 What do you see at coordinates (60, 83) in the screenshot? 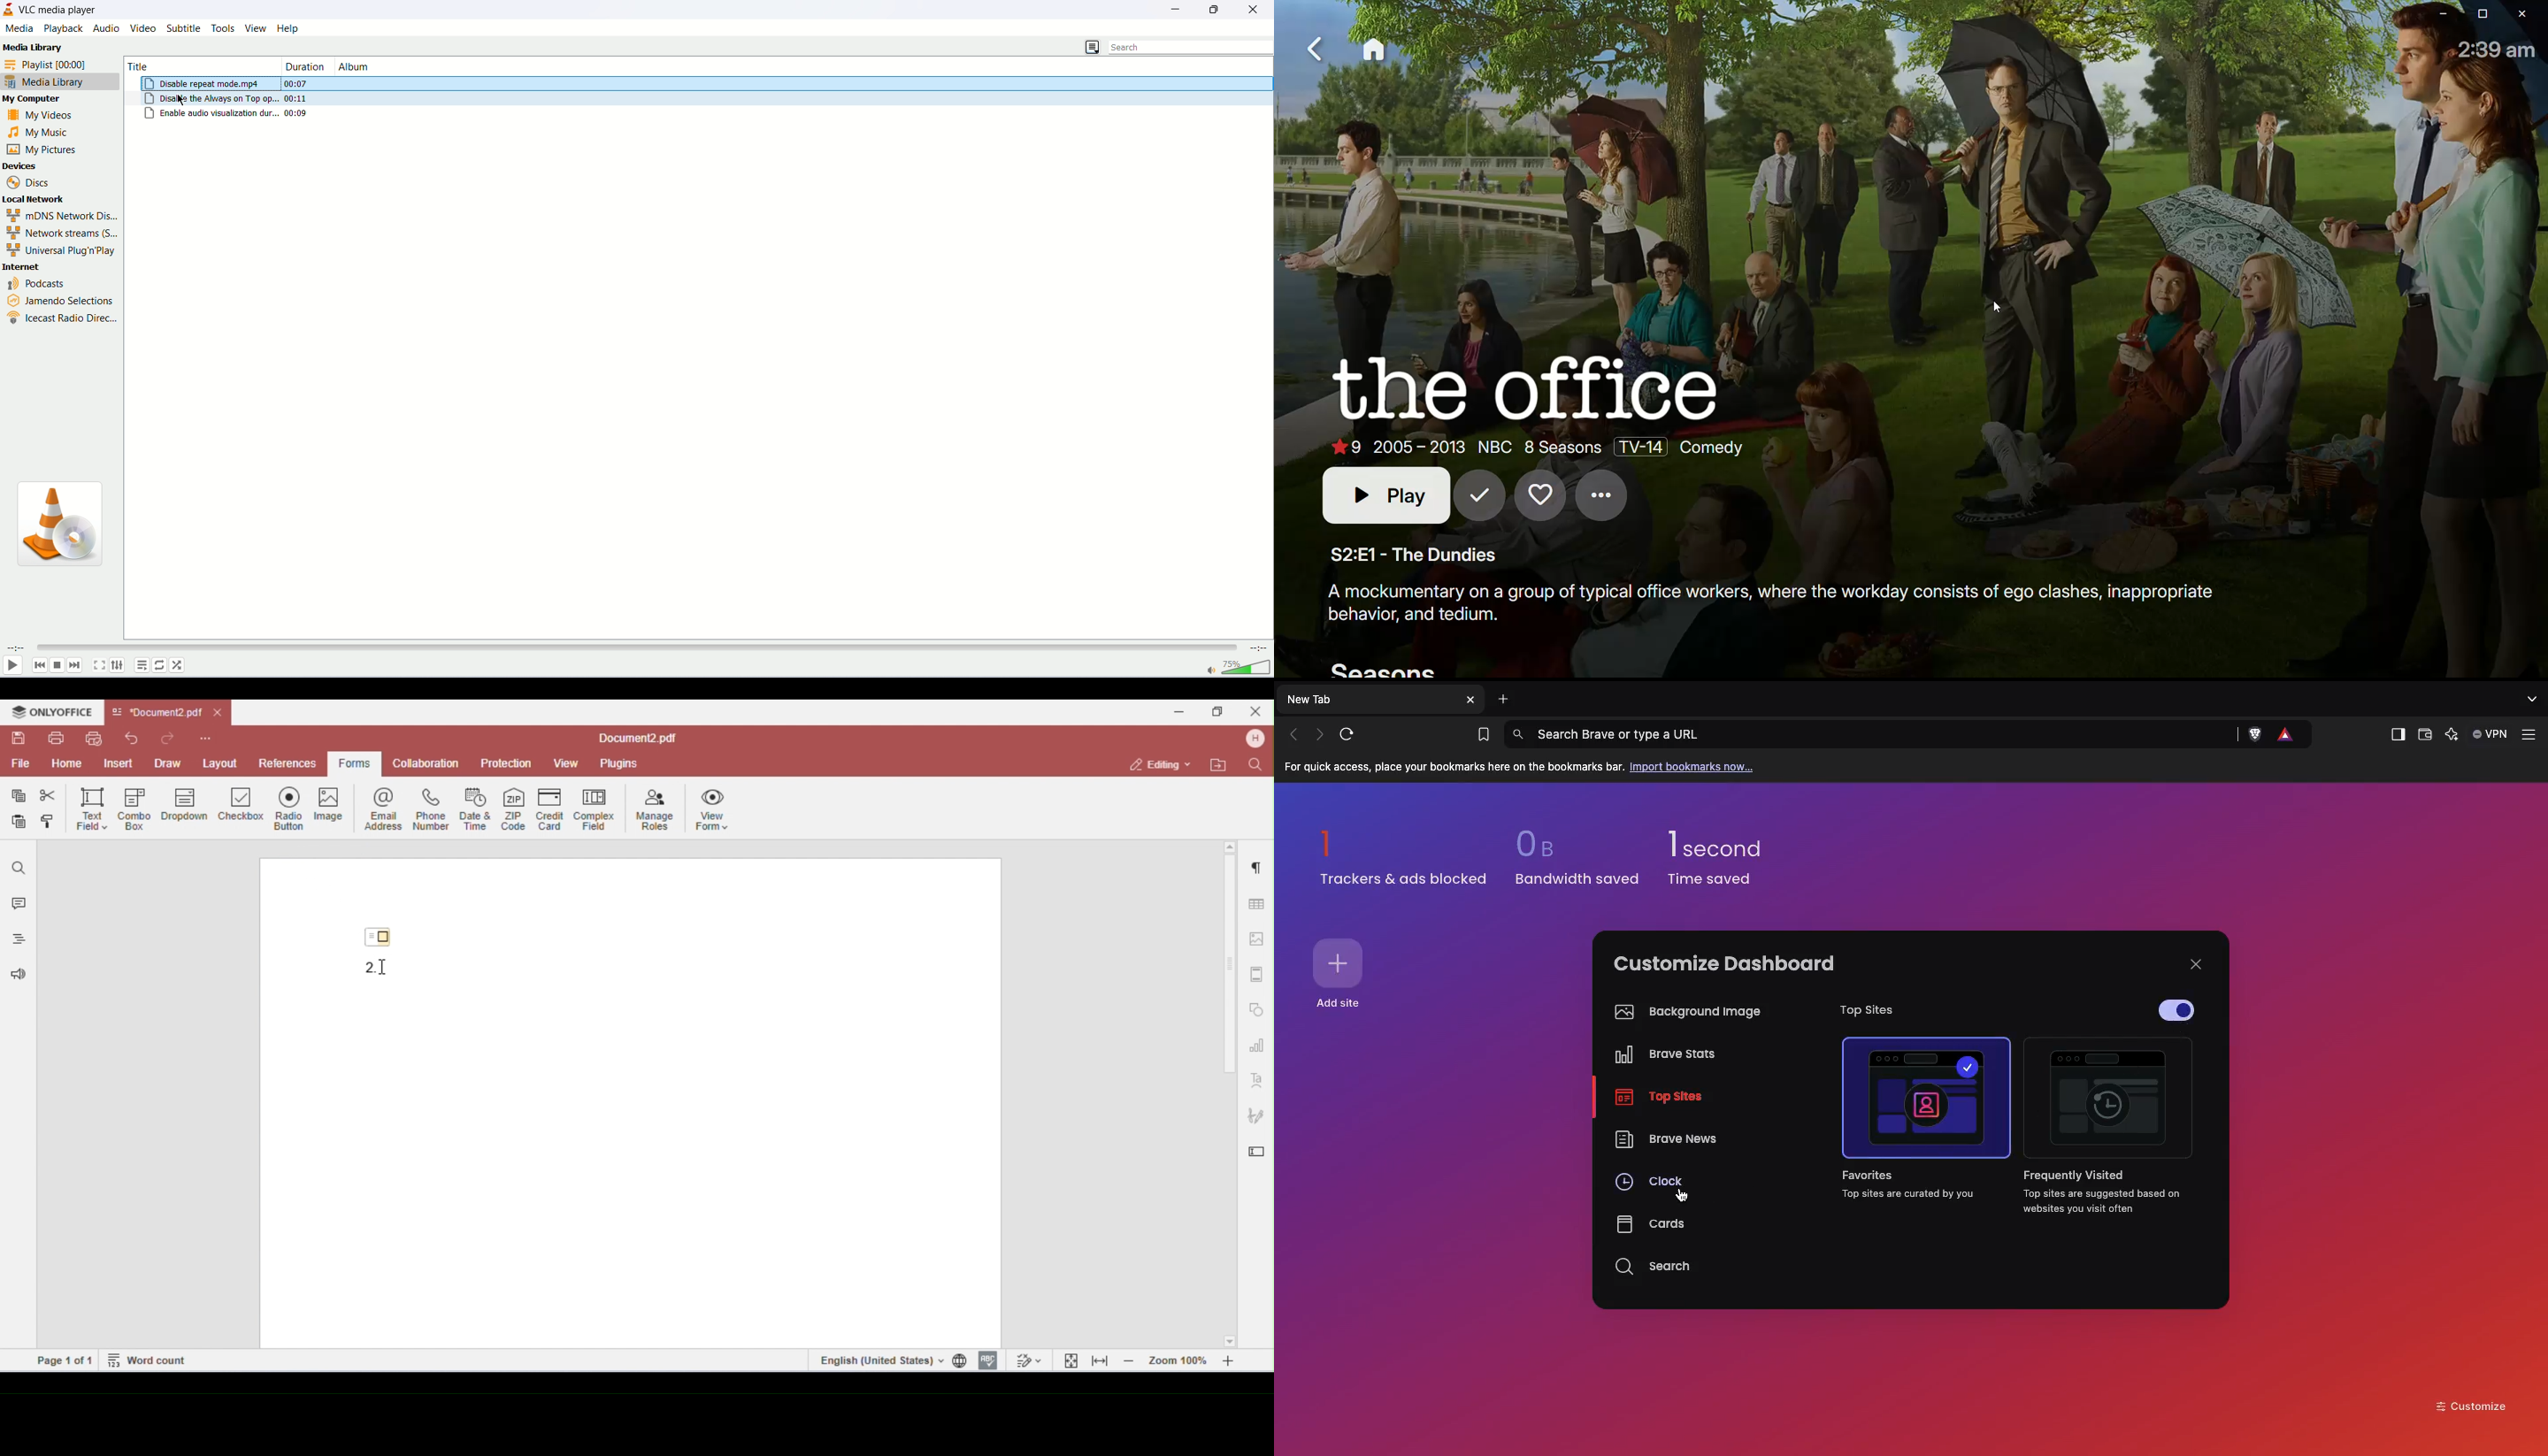
I see `media library` at bounding box center [60, 83].